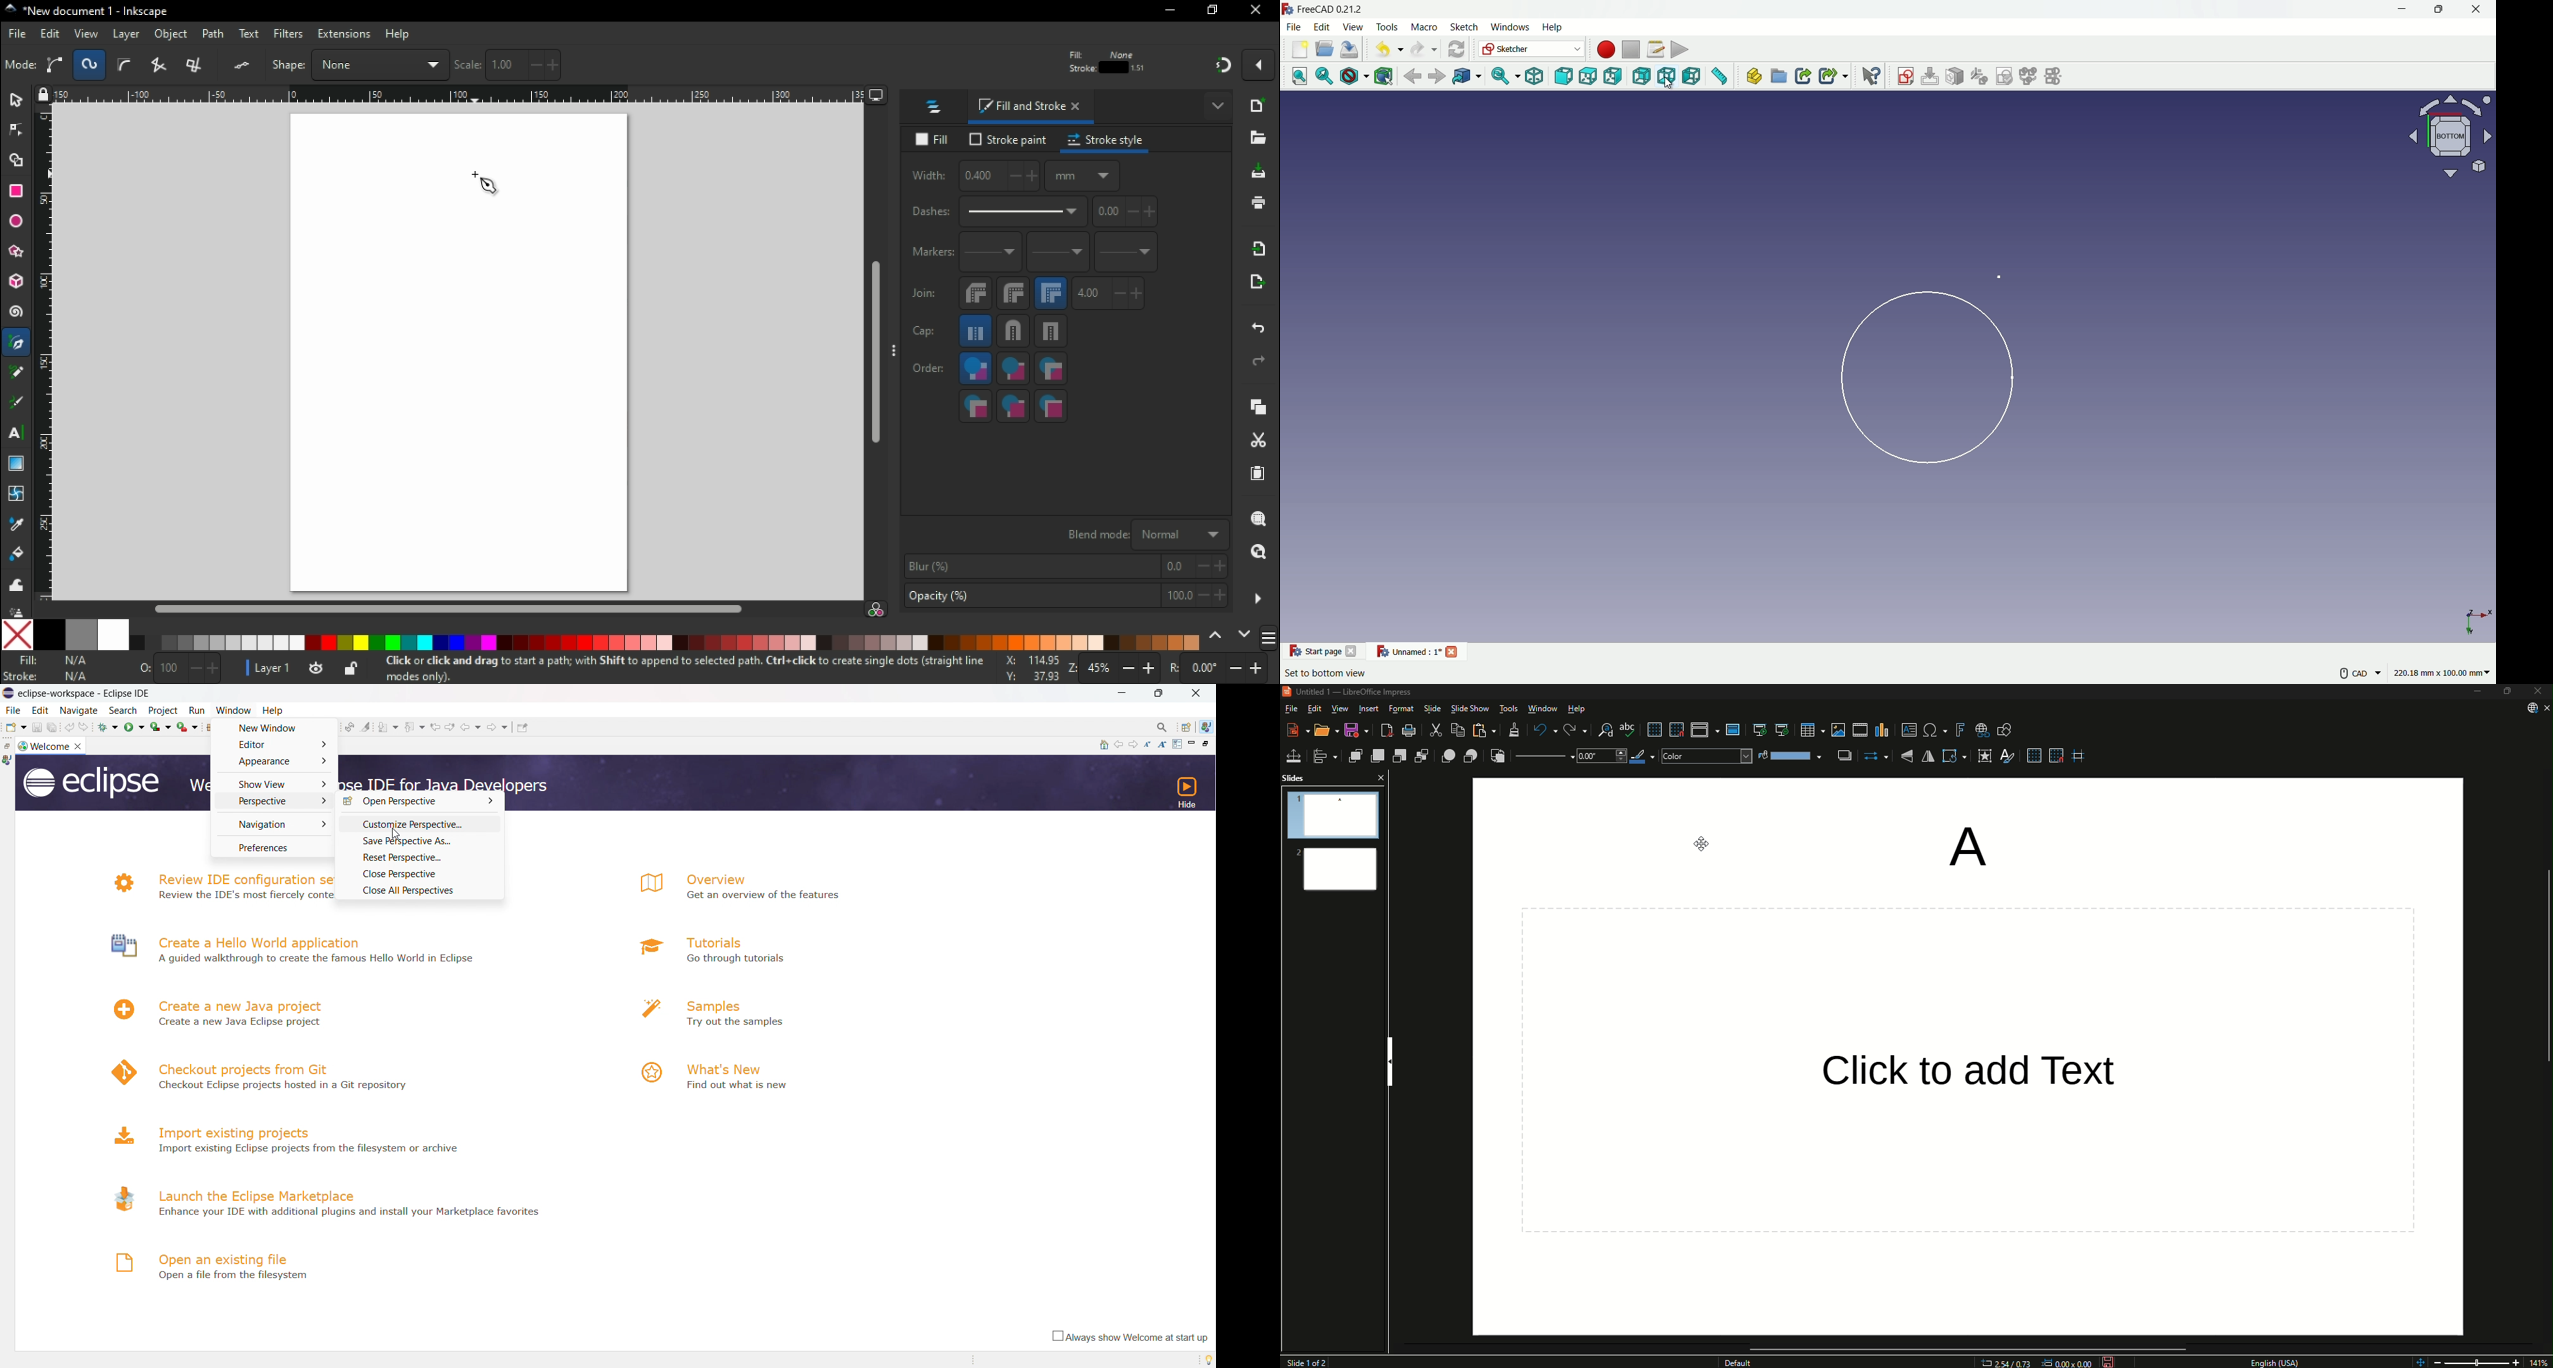  What do you see at coordinates (1579, 708) in the screenshot?
I see `Help` at bounding box center [1579, 708].